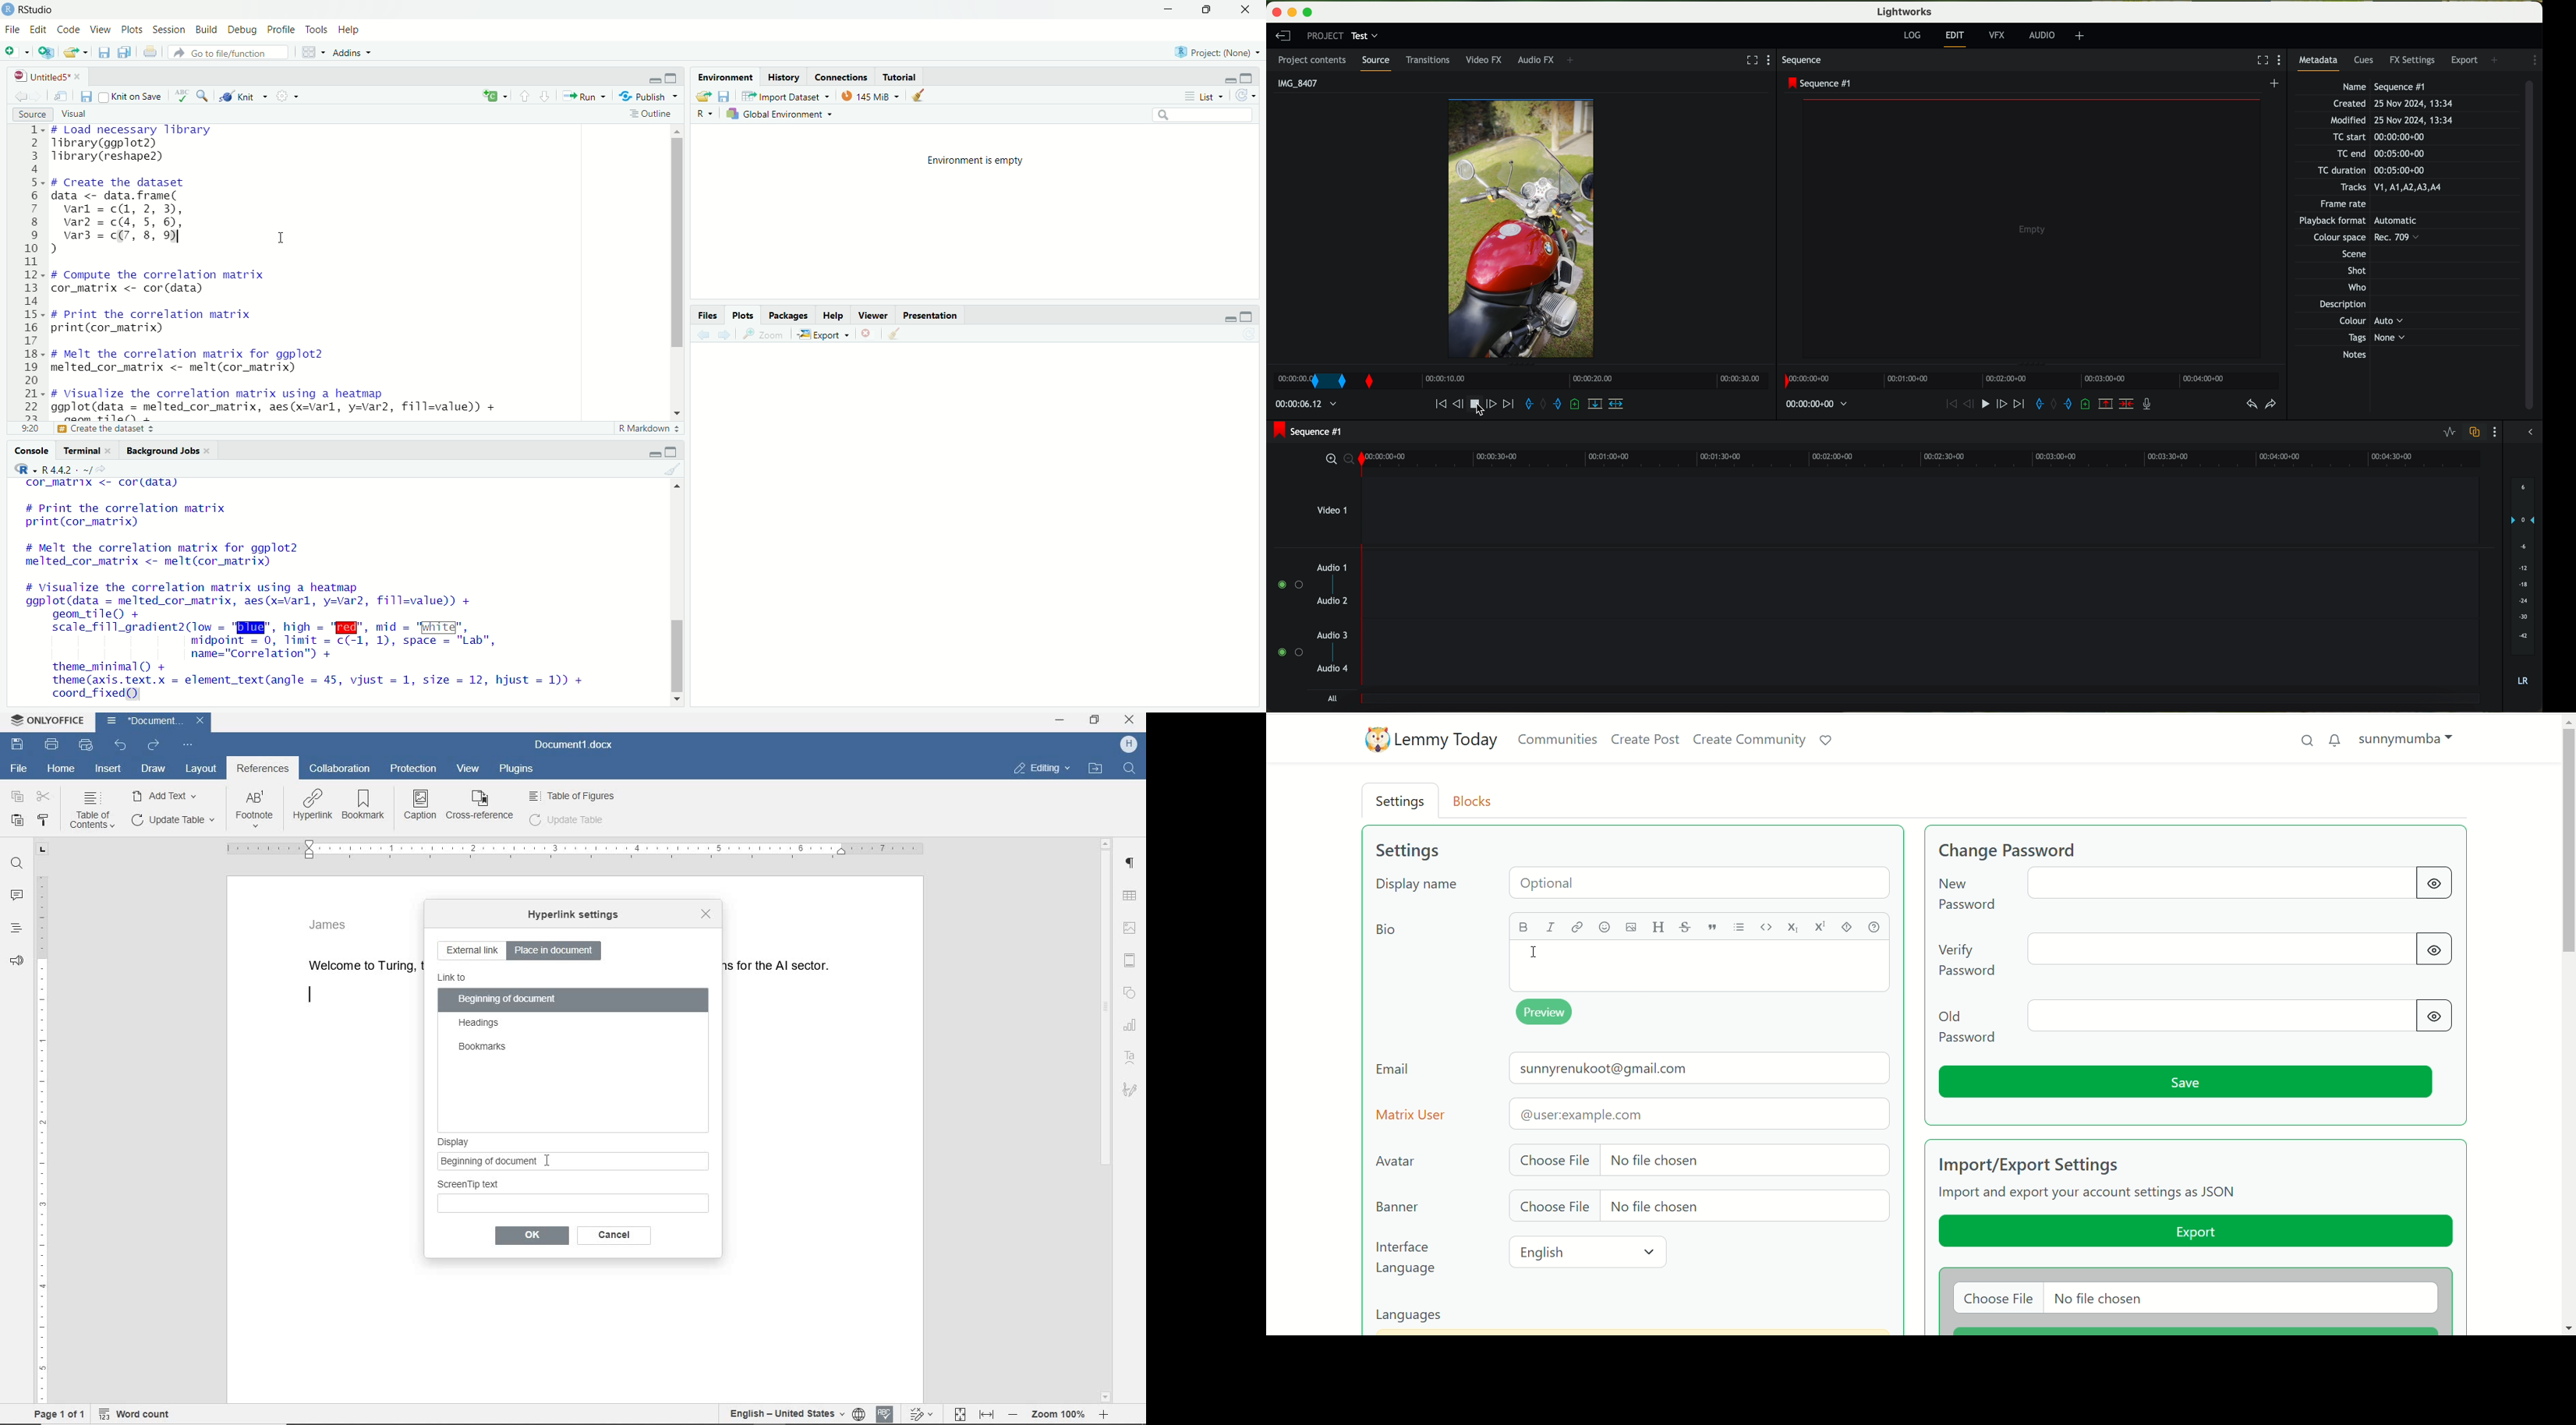  I want to click on change password, so click(2032, 849).